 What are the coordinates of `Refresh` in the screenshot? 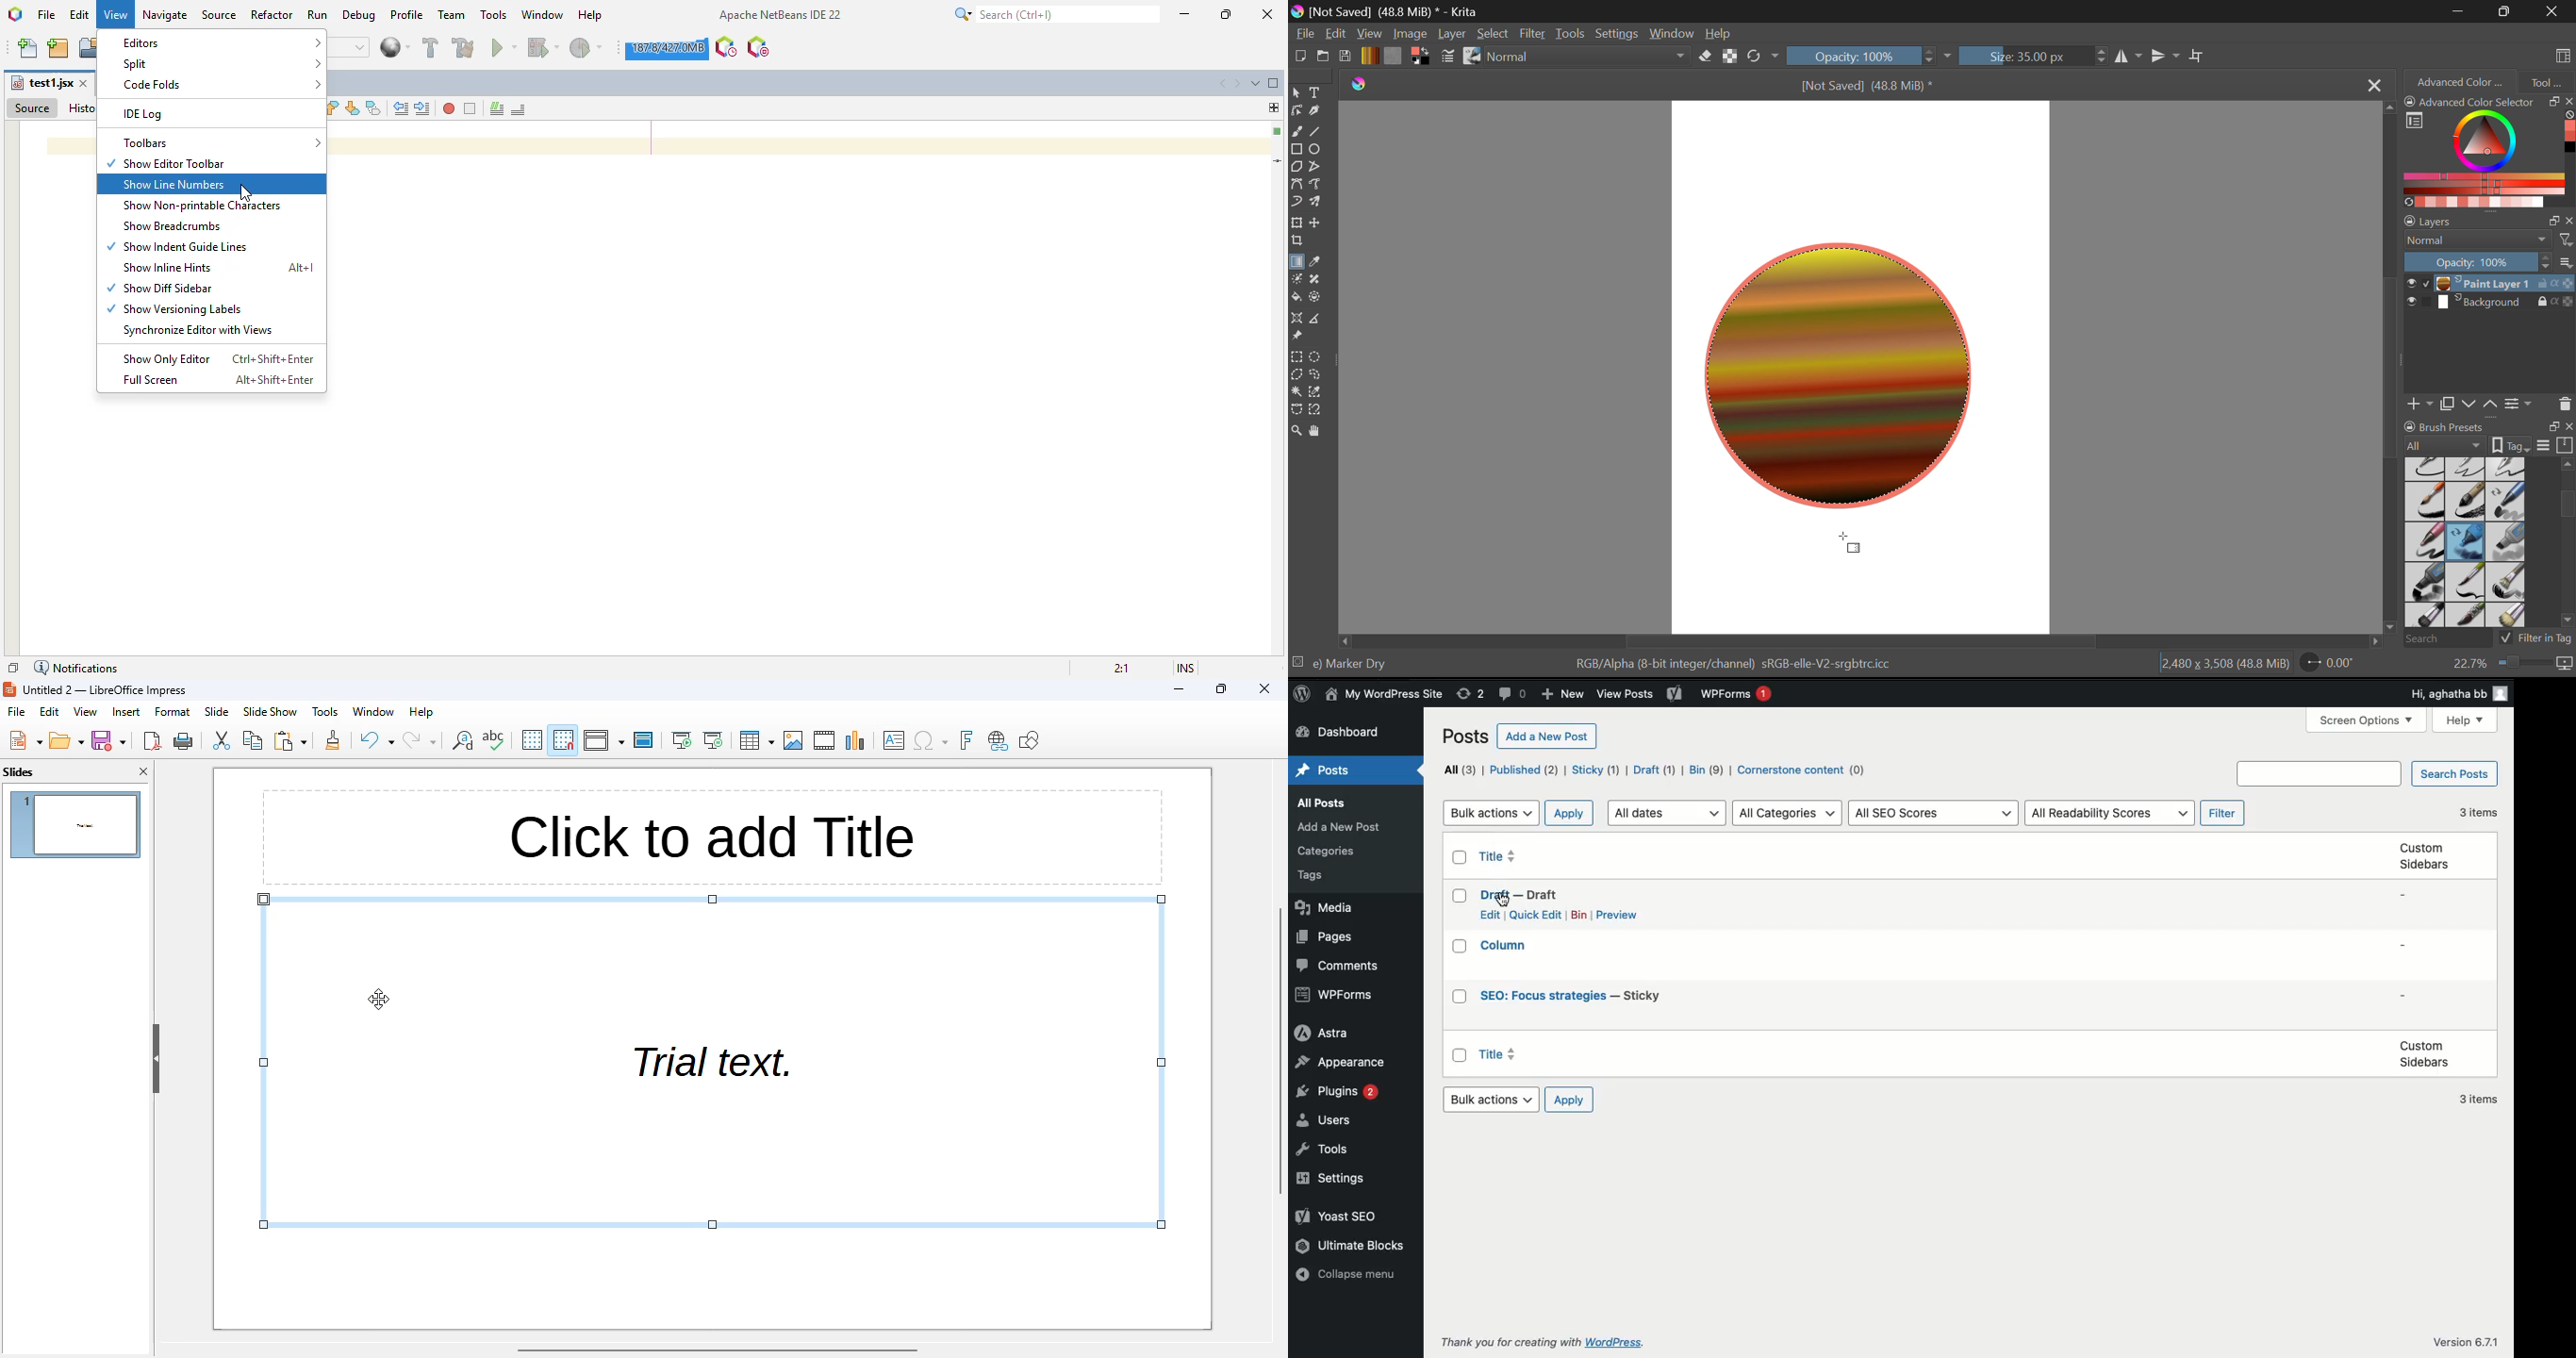 It's located at (1758, 57).